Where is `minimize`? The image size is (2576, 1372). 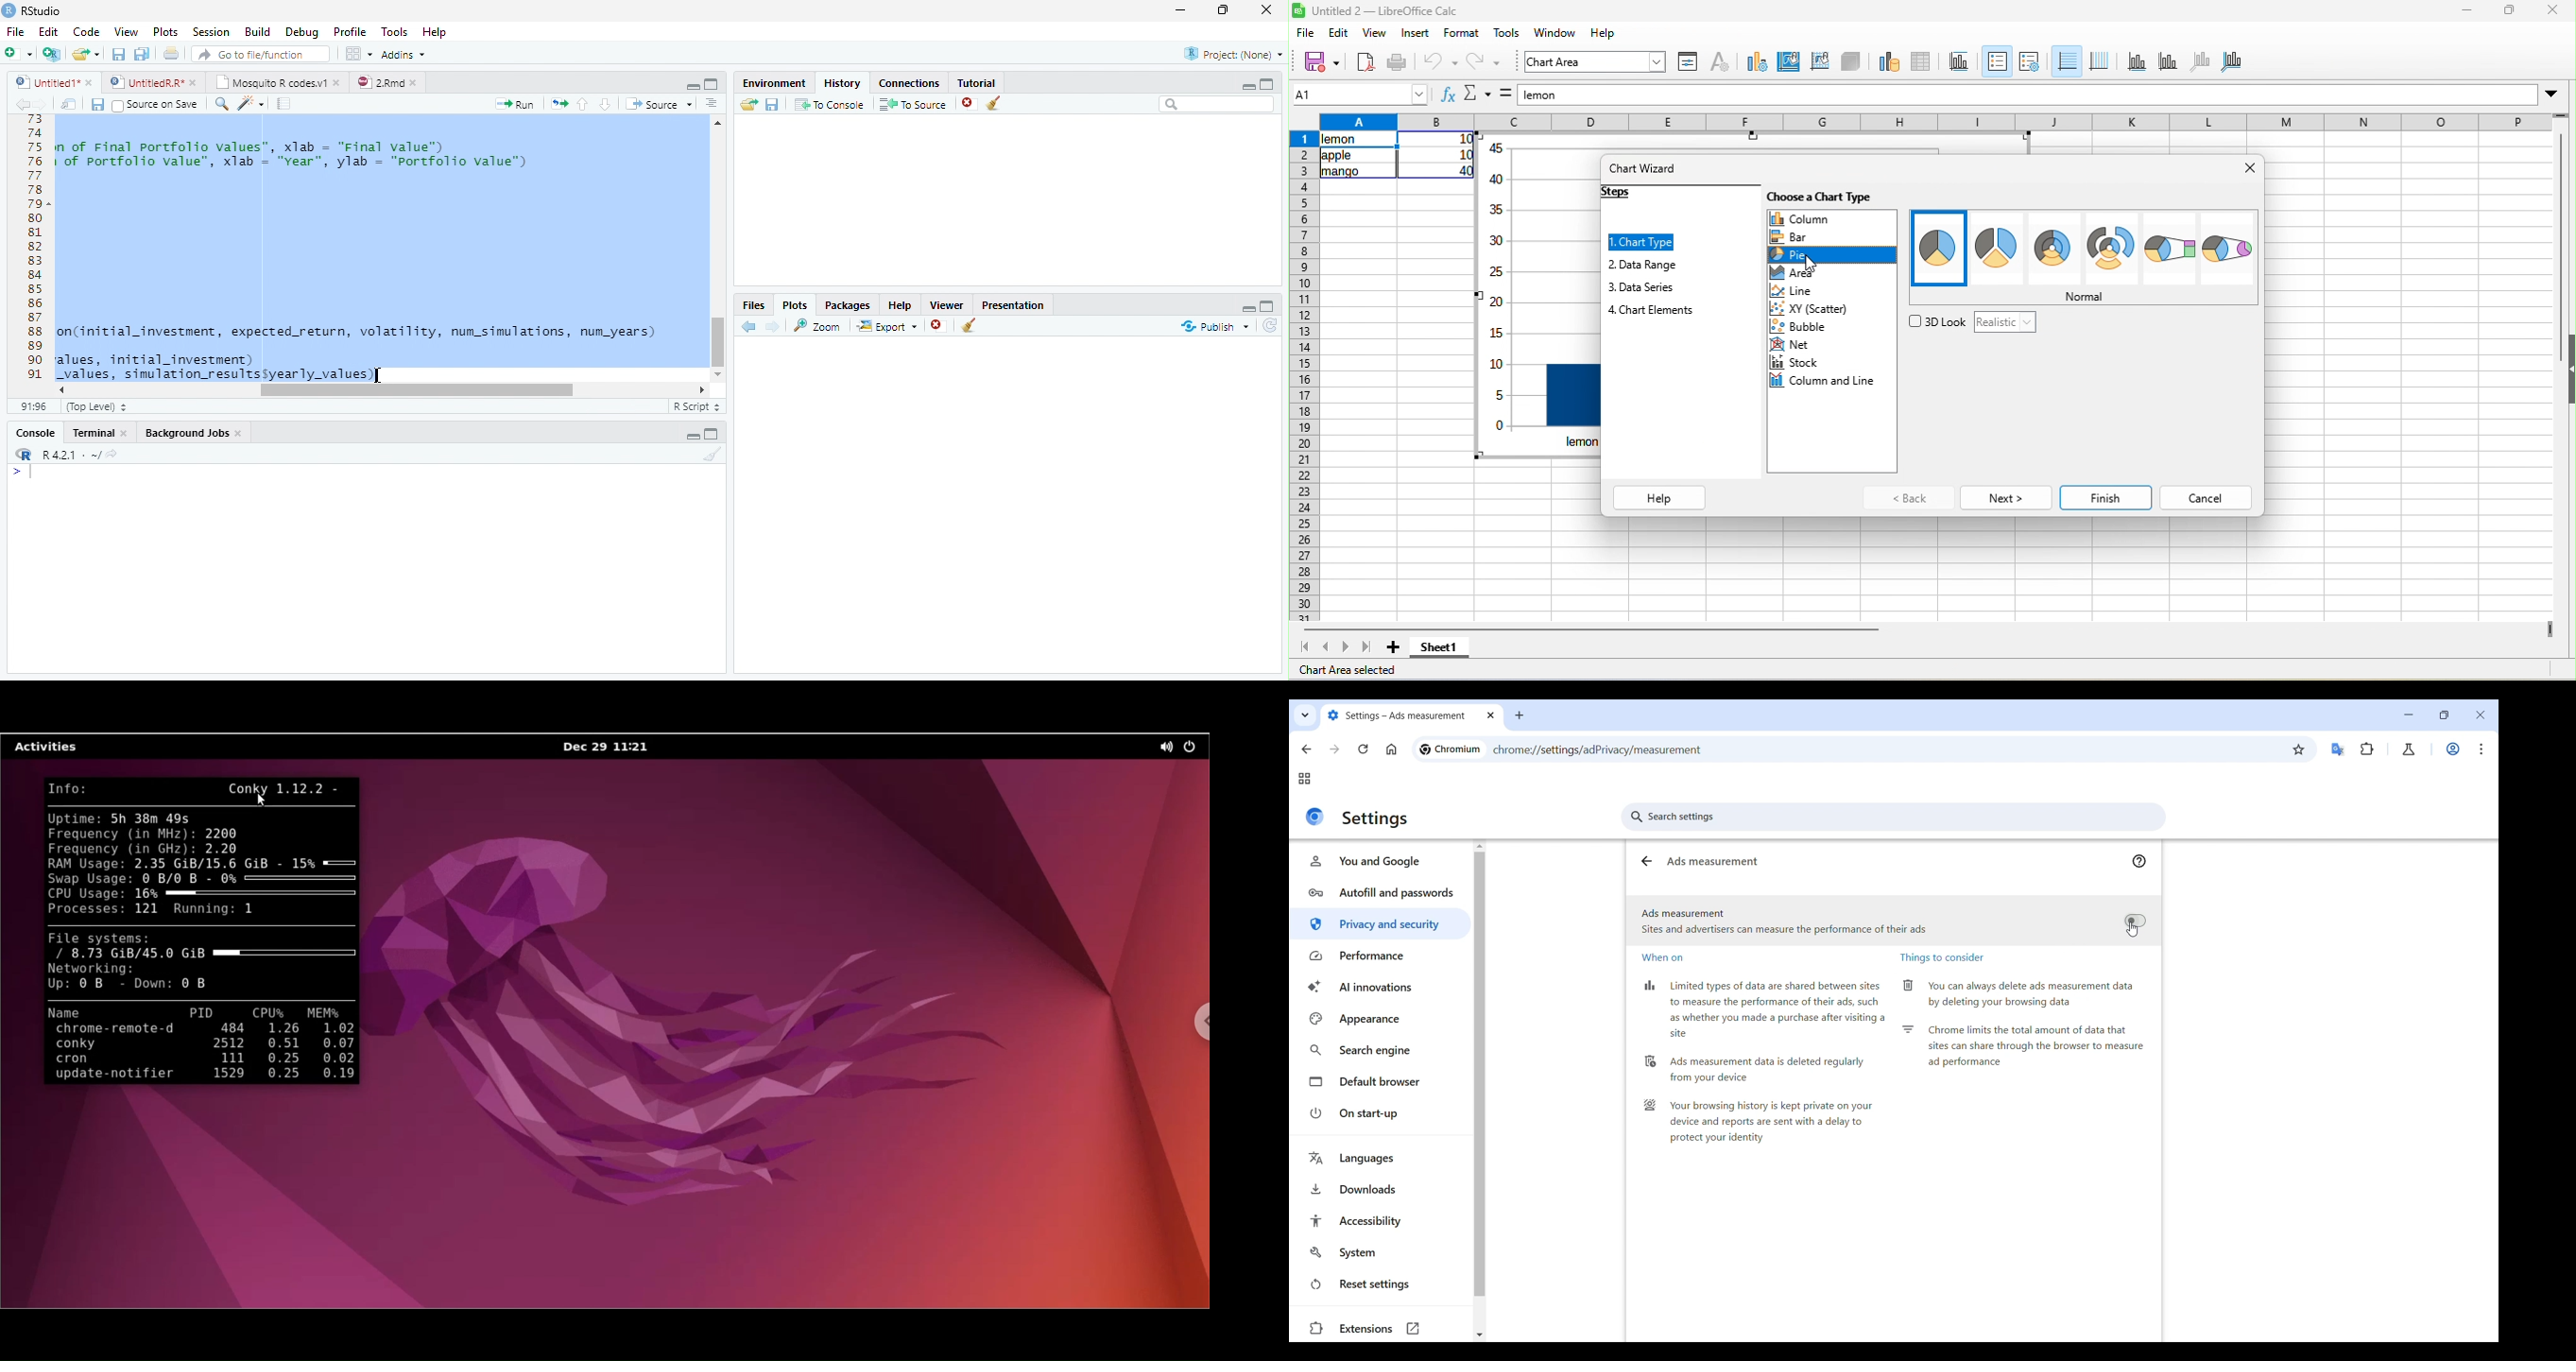
minimize is located at coordinates (2464, 11).